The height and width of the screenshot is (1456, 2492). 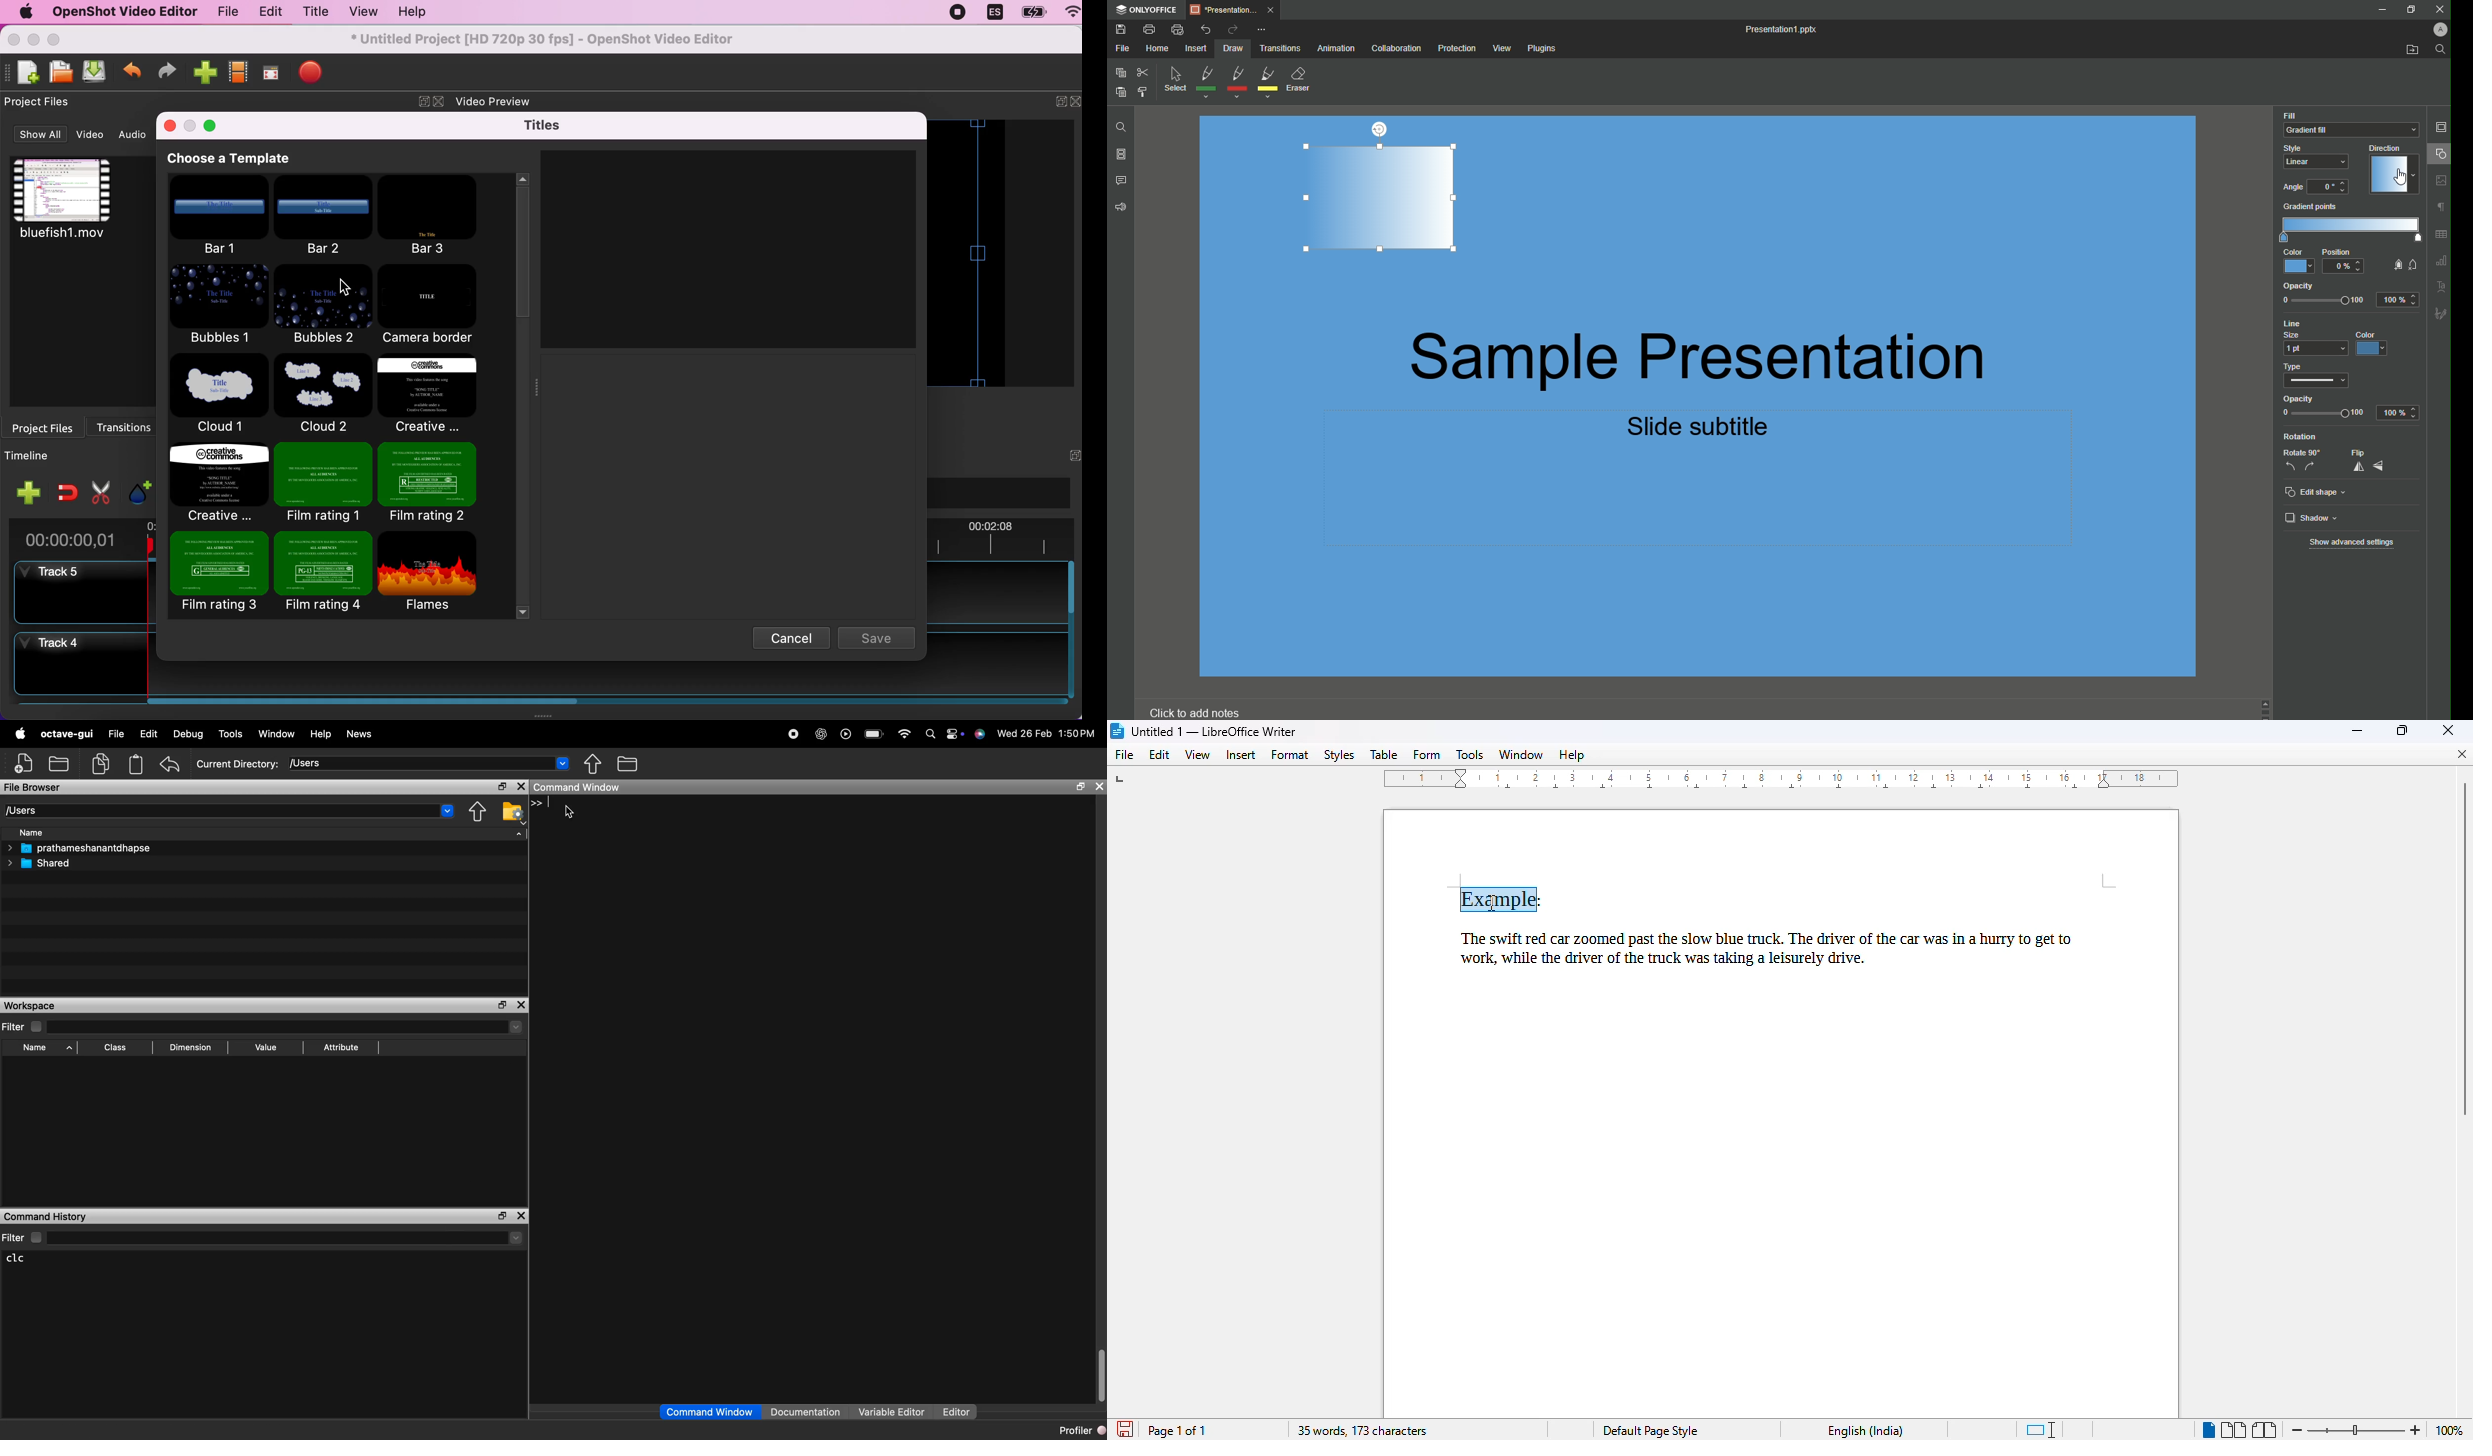 What do you see at coordinates (2438, 156) in the screenshot?
I see `Cursor` at bounding box center [2438, 156].